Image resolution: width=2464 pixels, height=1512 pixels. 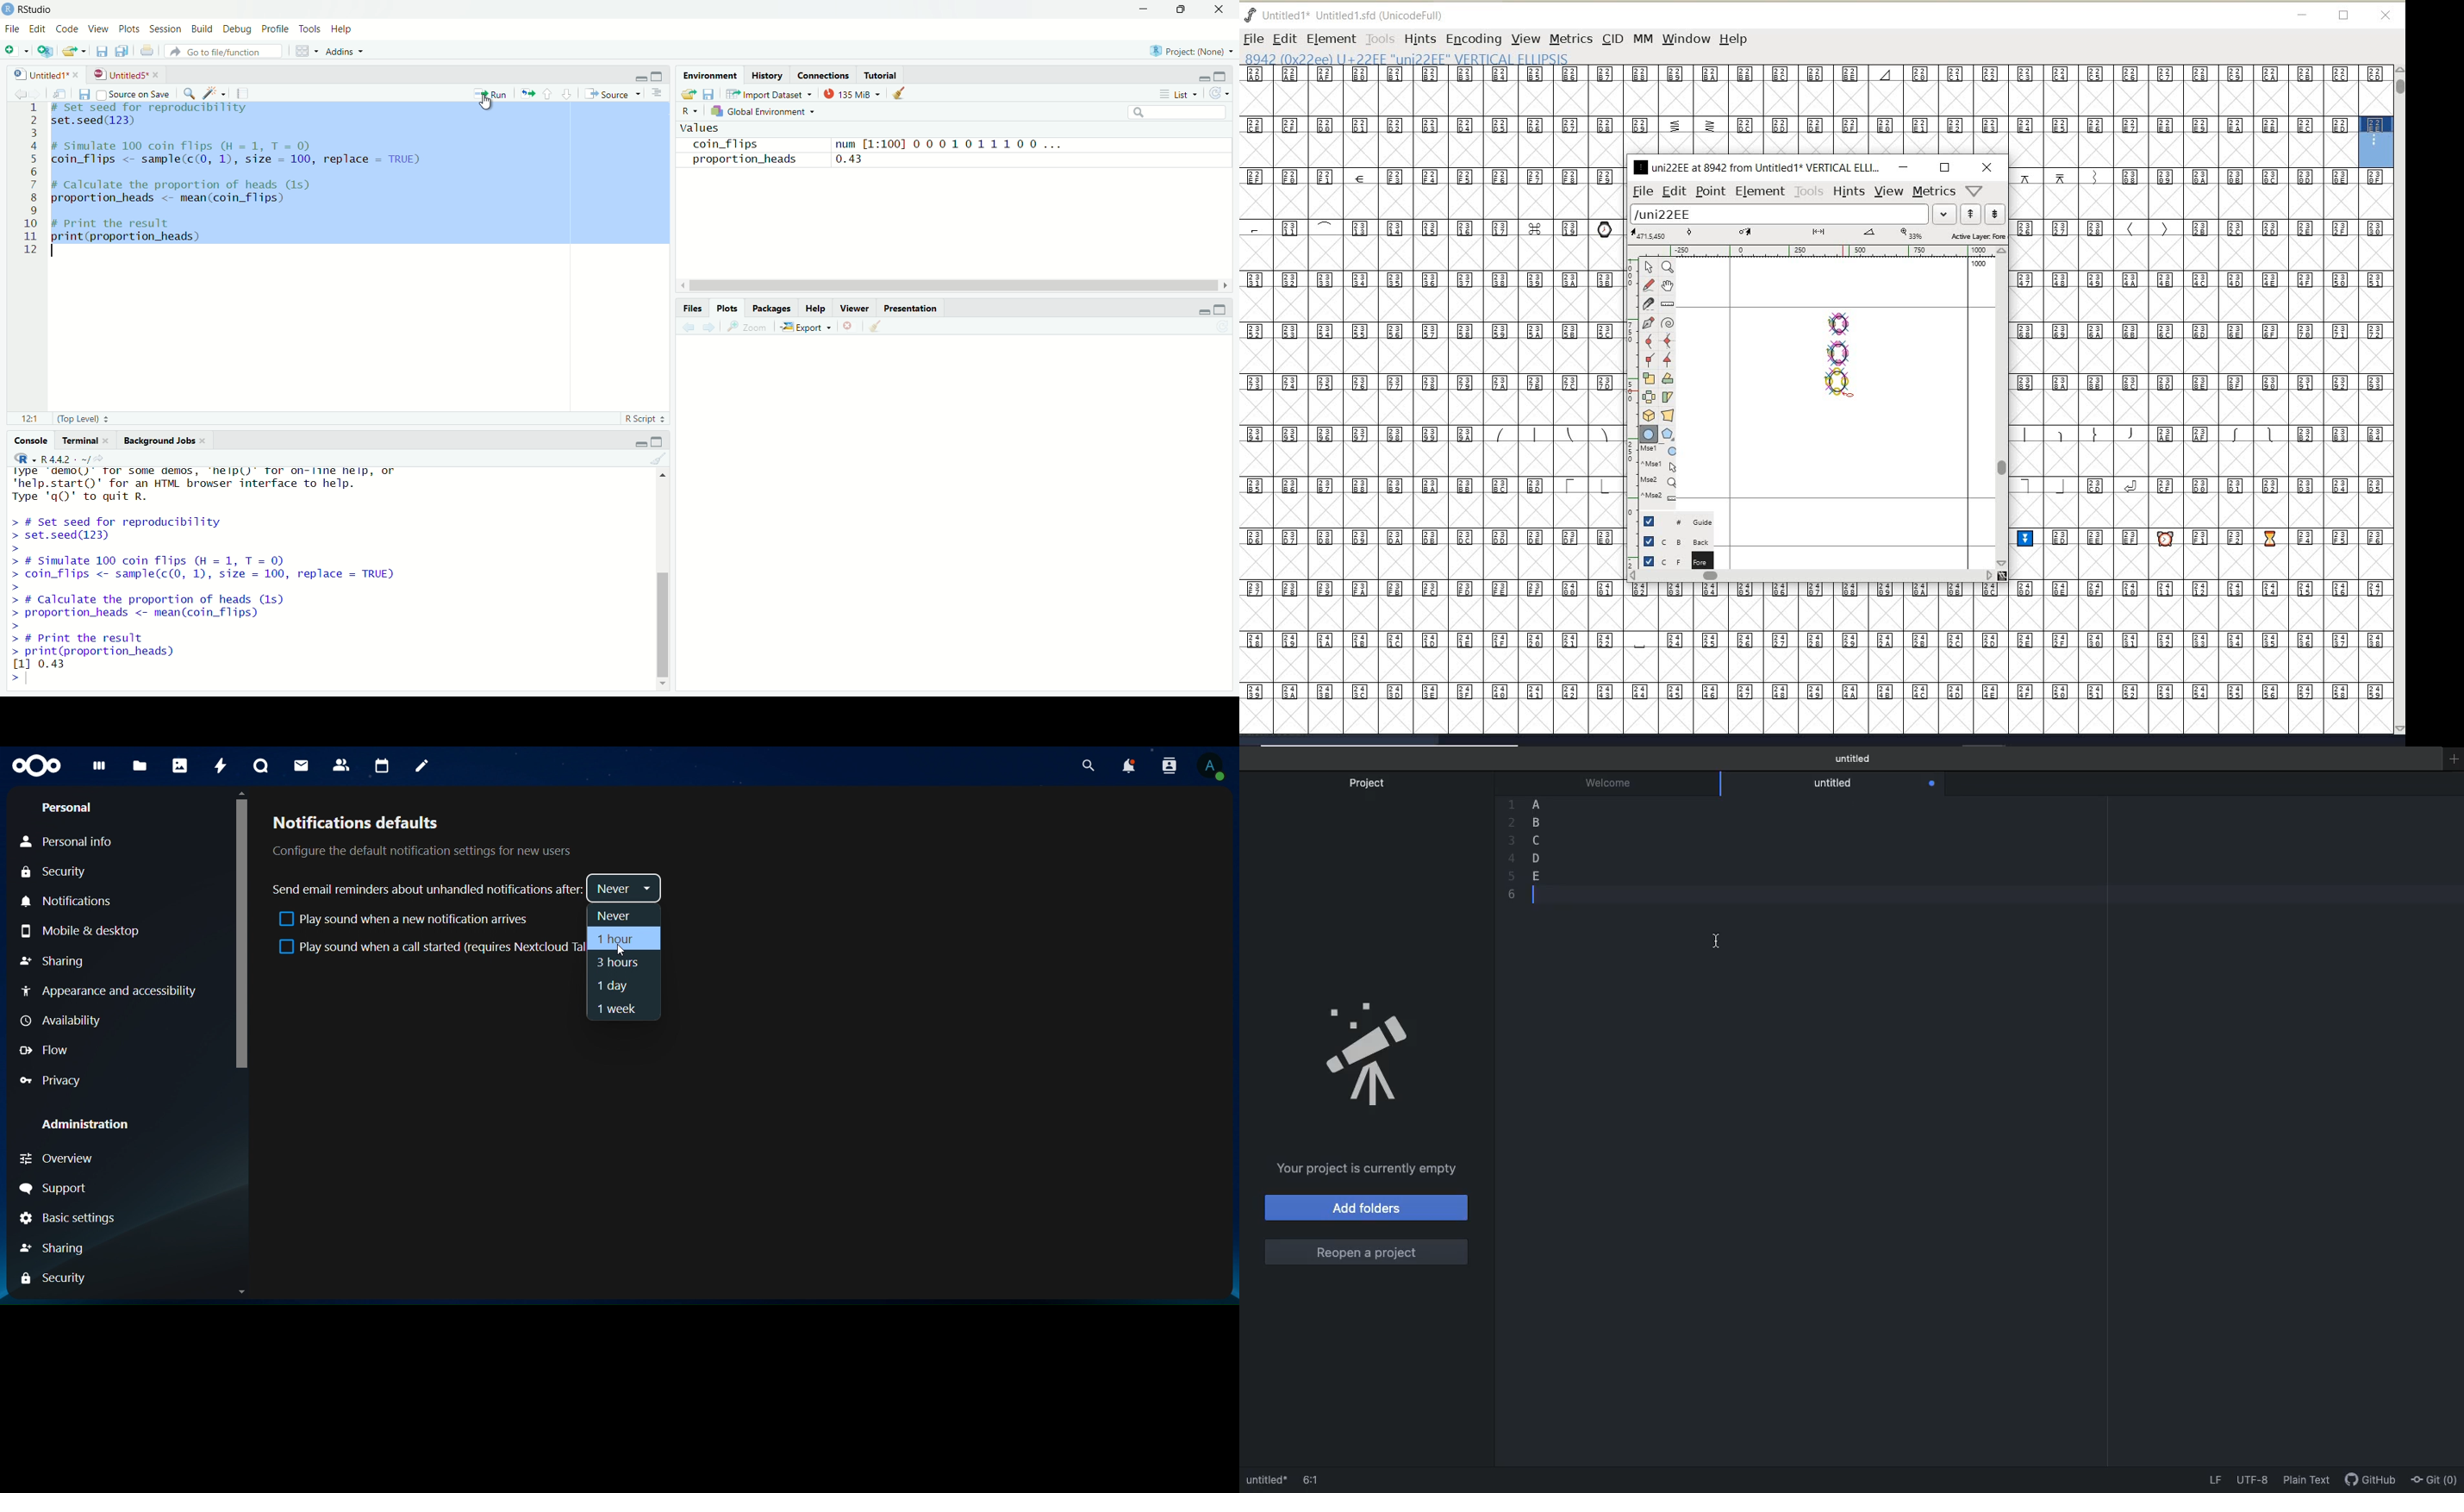 What do you see at coordinates (487, 101) in the screenshot?
I see `cursor` at bounding box center [487, 101].